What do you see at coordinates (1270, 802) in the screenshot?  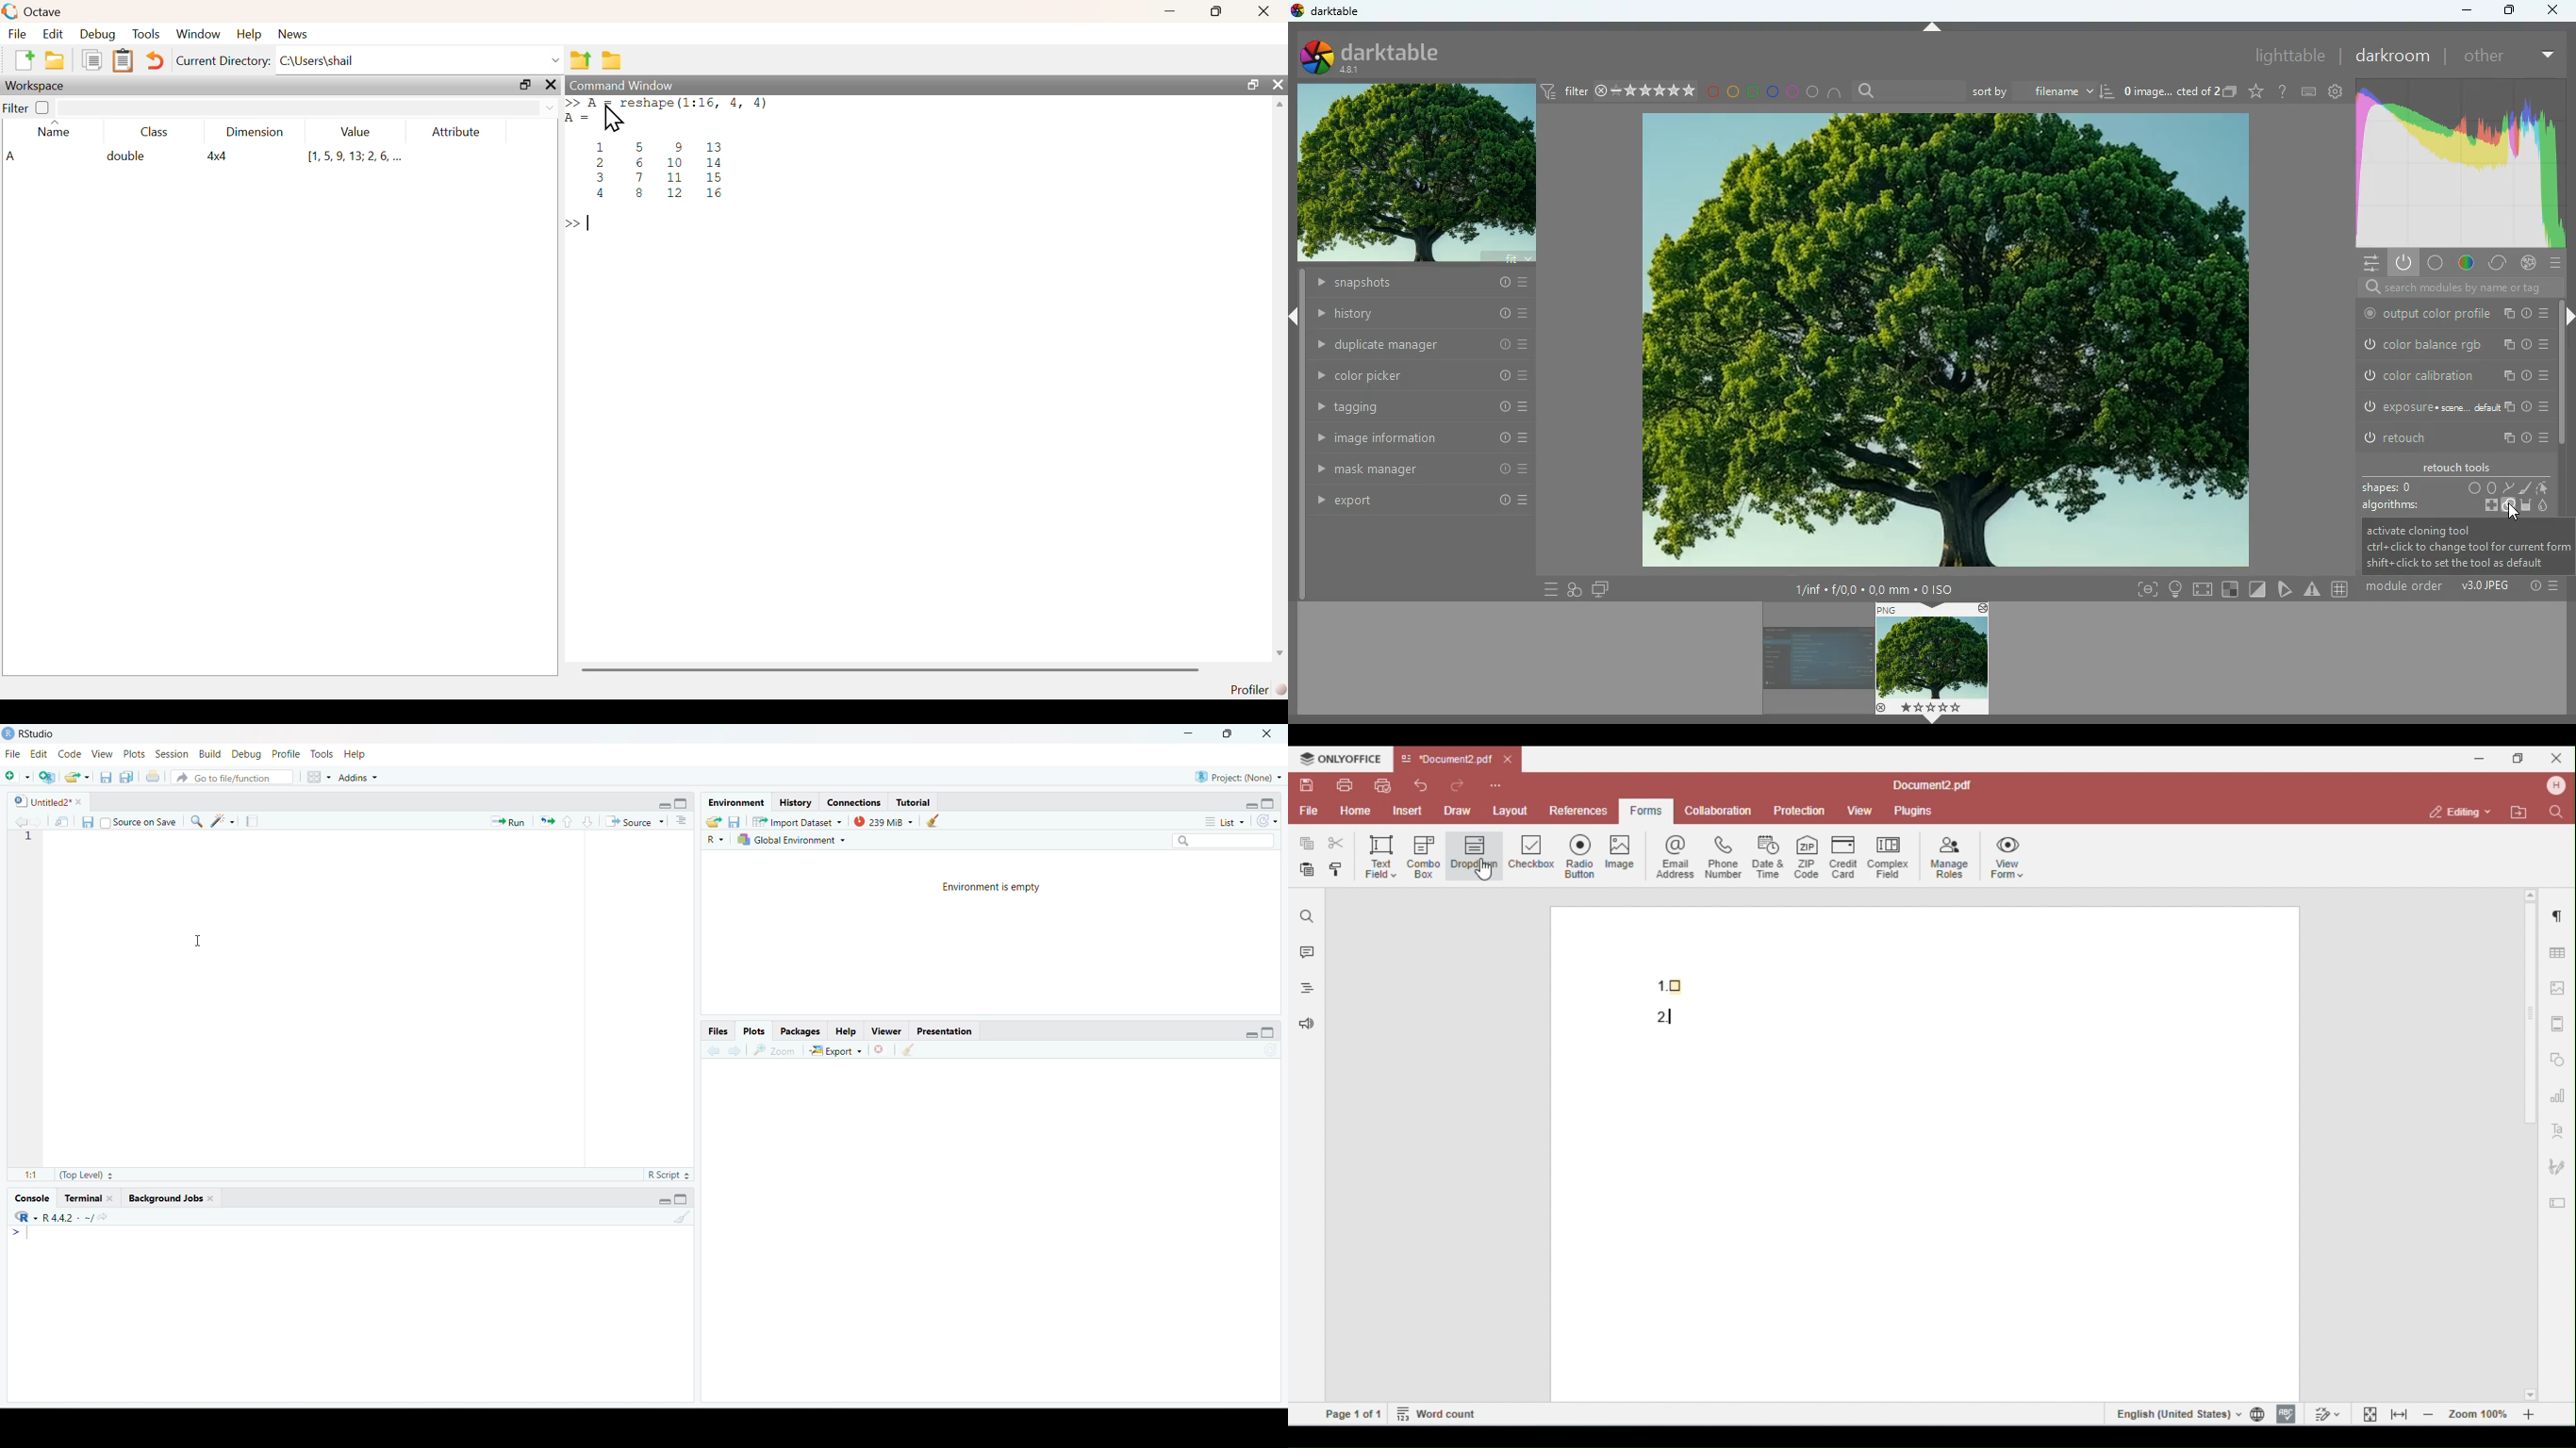 I see `Maximize` at bounding box center [1270, 802].